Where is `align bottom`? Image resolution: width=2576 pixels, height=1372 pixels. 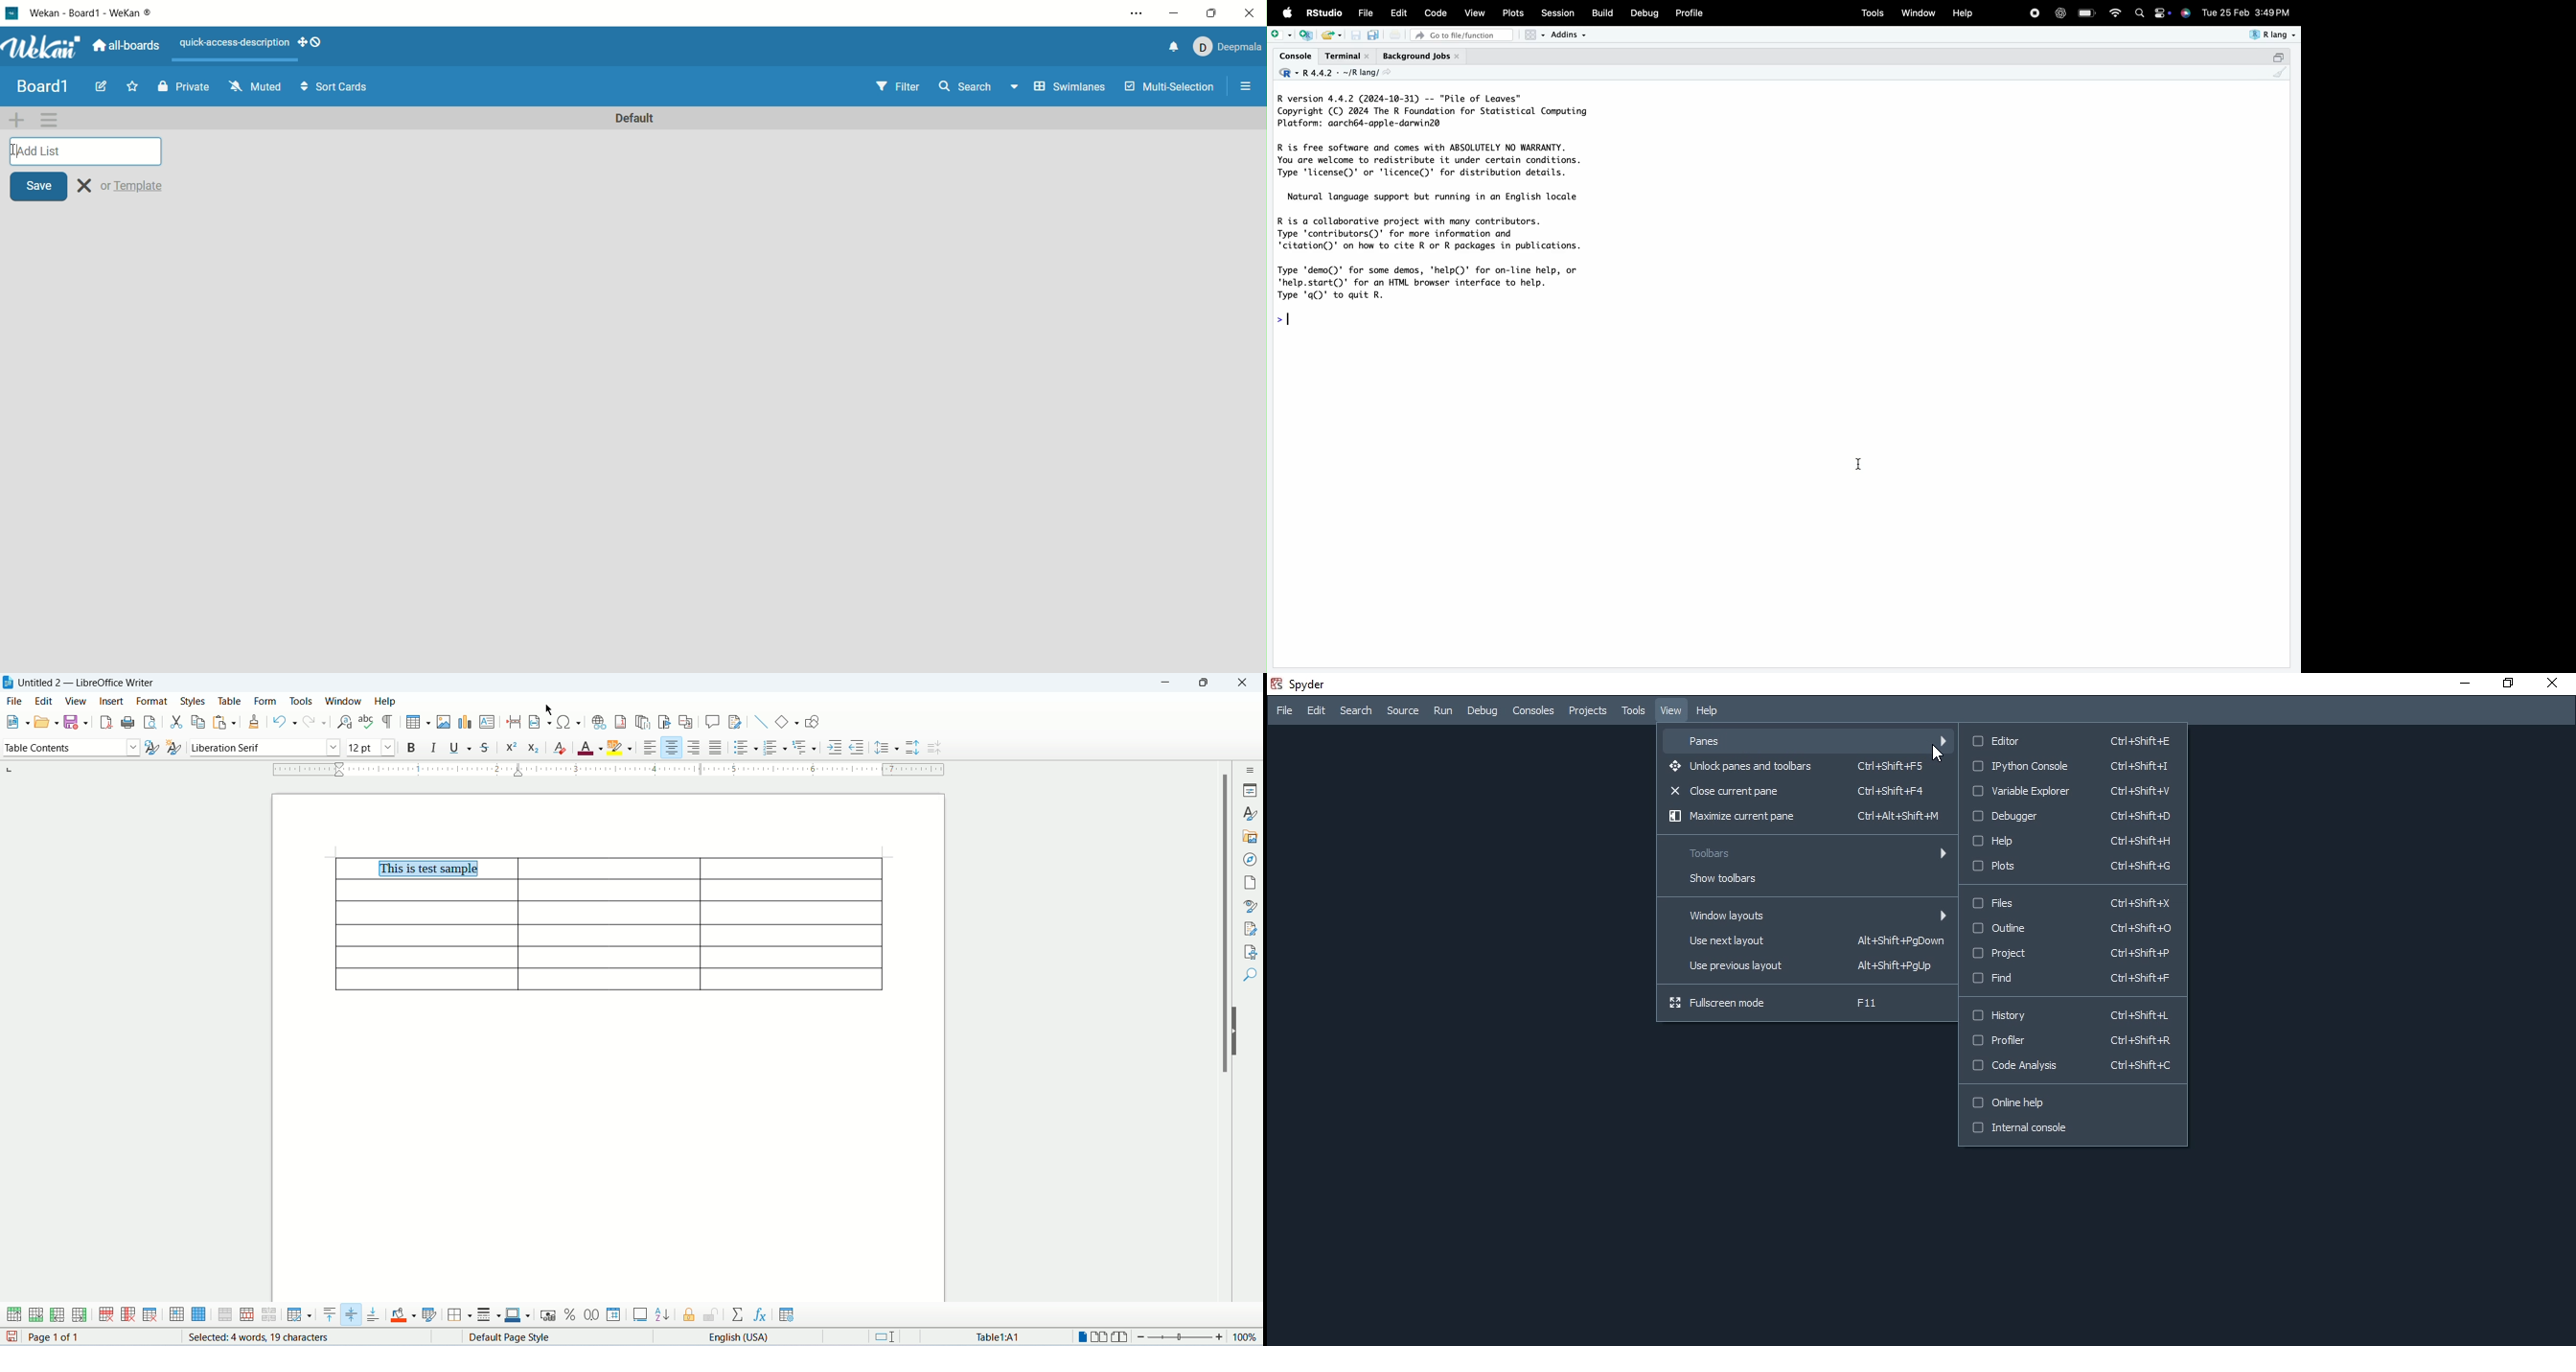 align bottom is located at coordinates (373, 1314).